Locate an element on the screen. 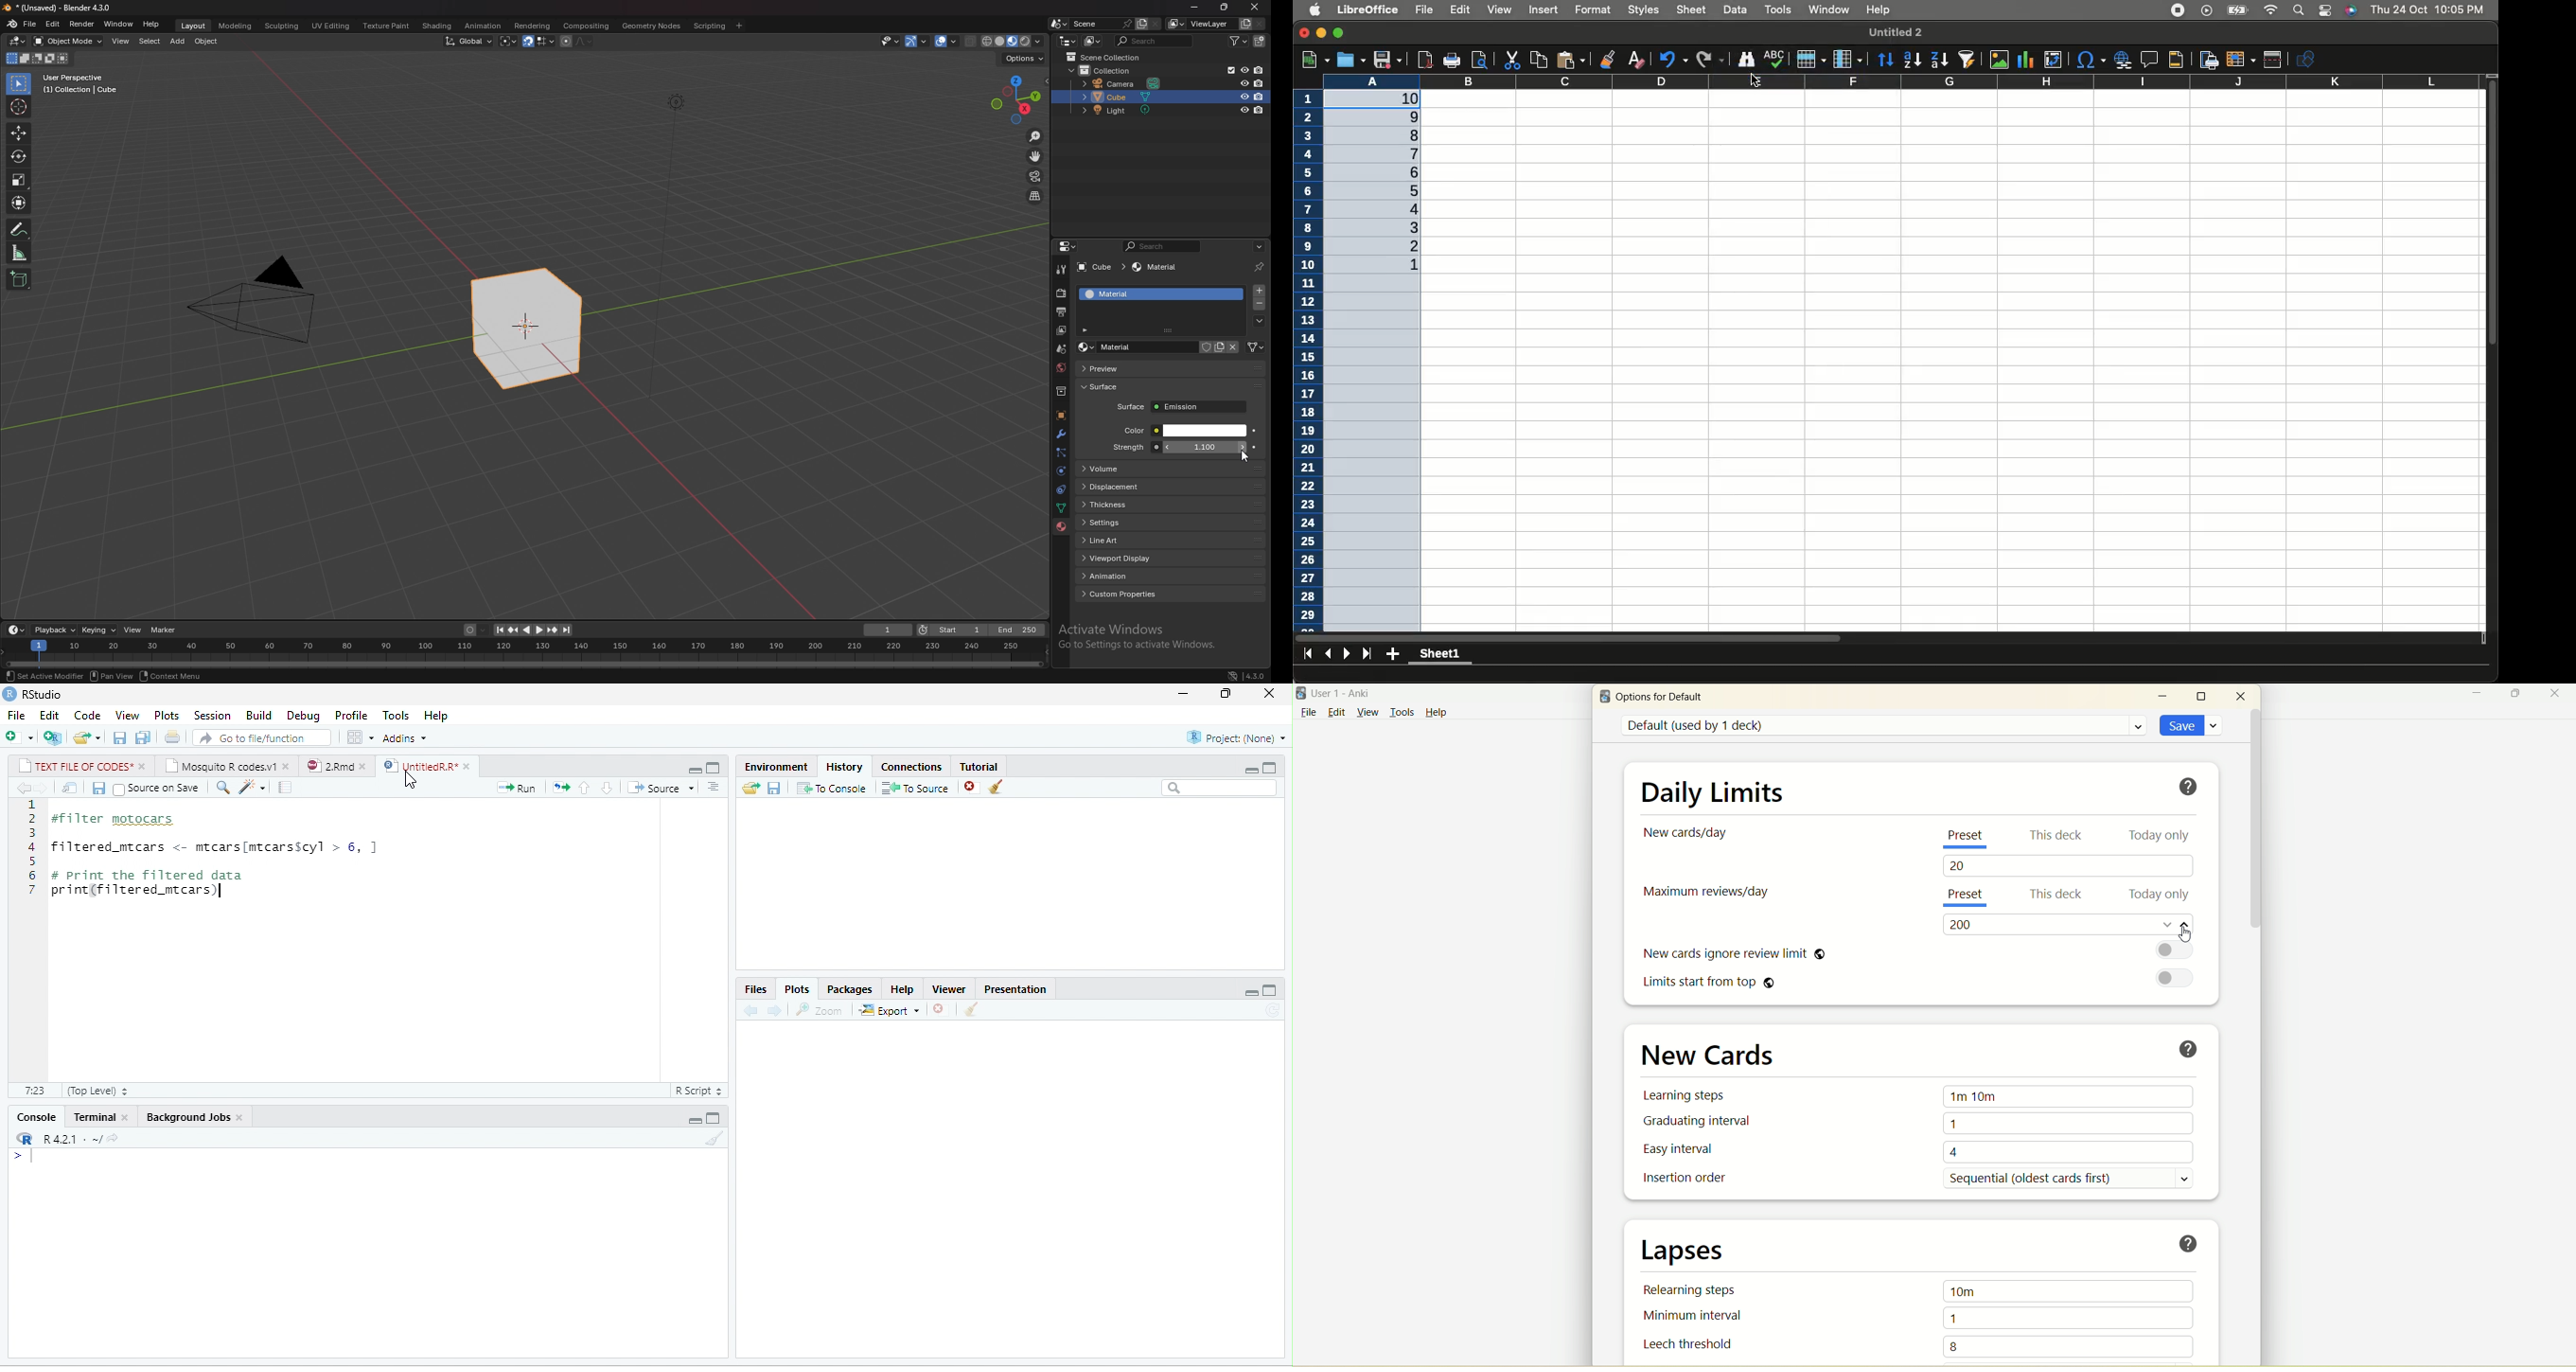 The image size is (2576, 1372). Project(None) is located at coordinates (1237, 737).